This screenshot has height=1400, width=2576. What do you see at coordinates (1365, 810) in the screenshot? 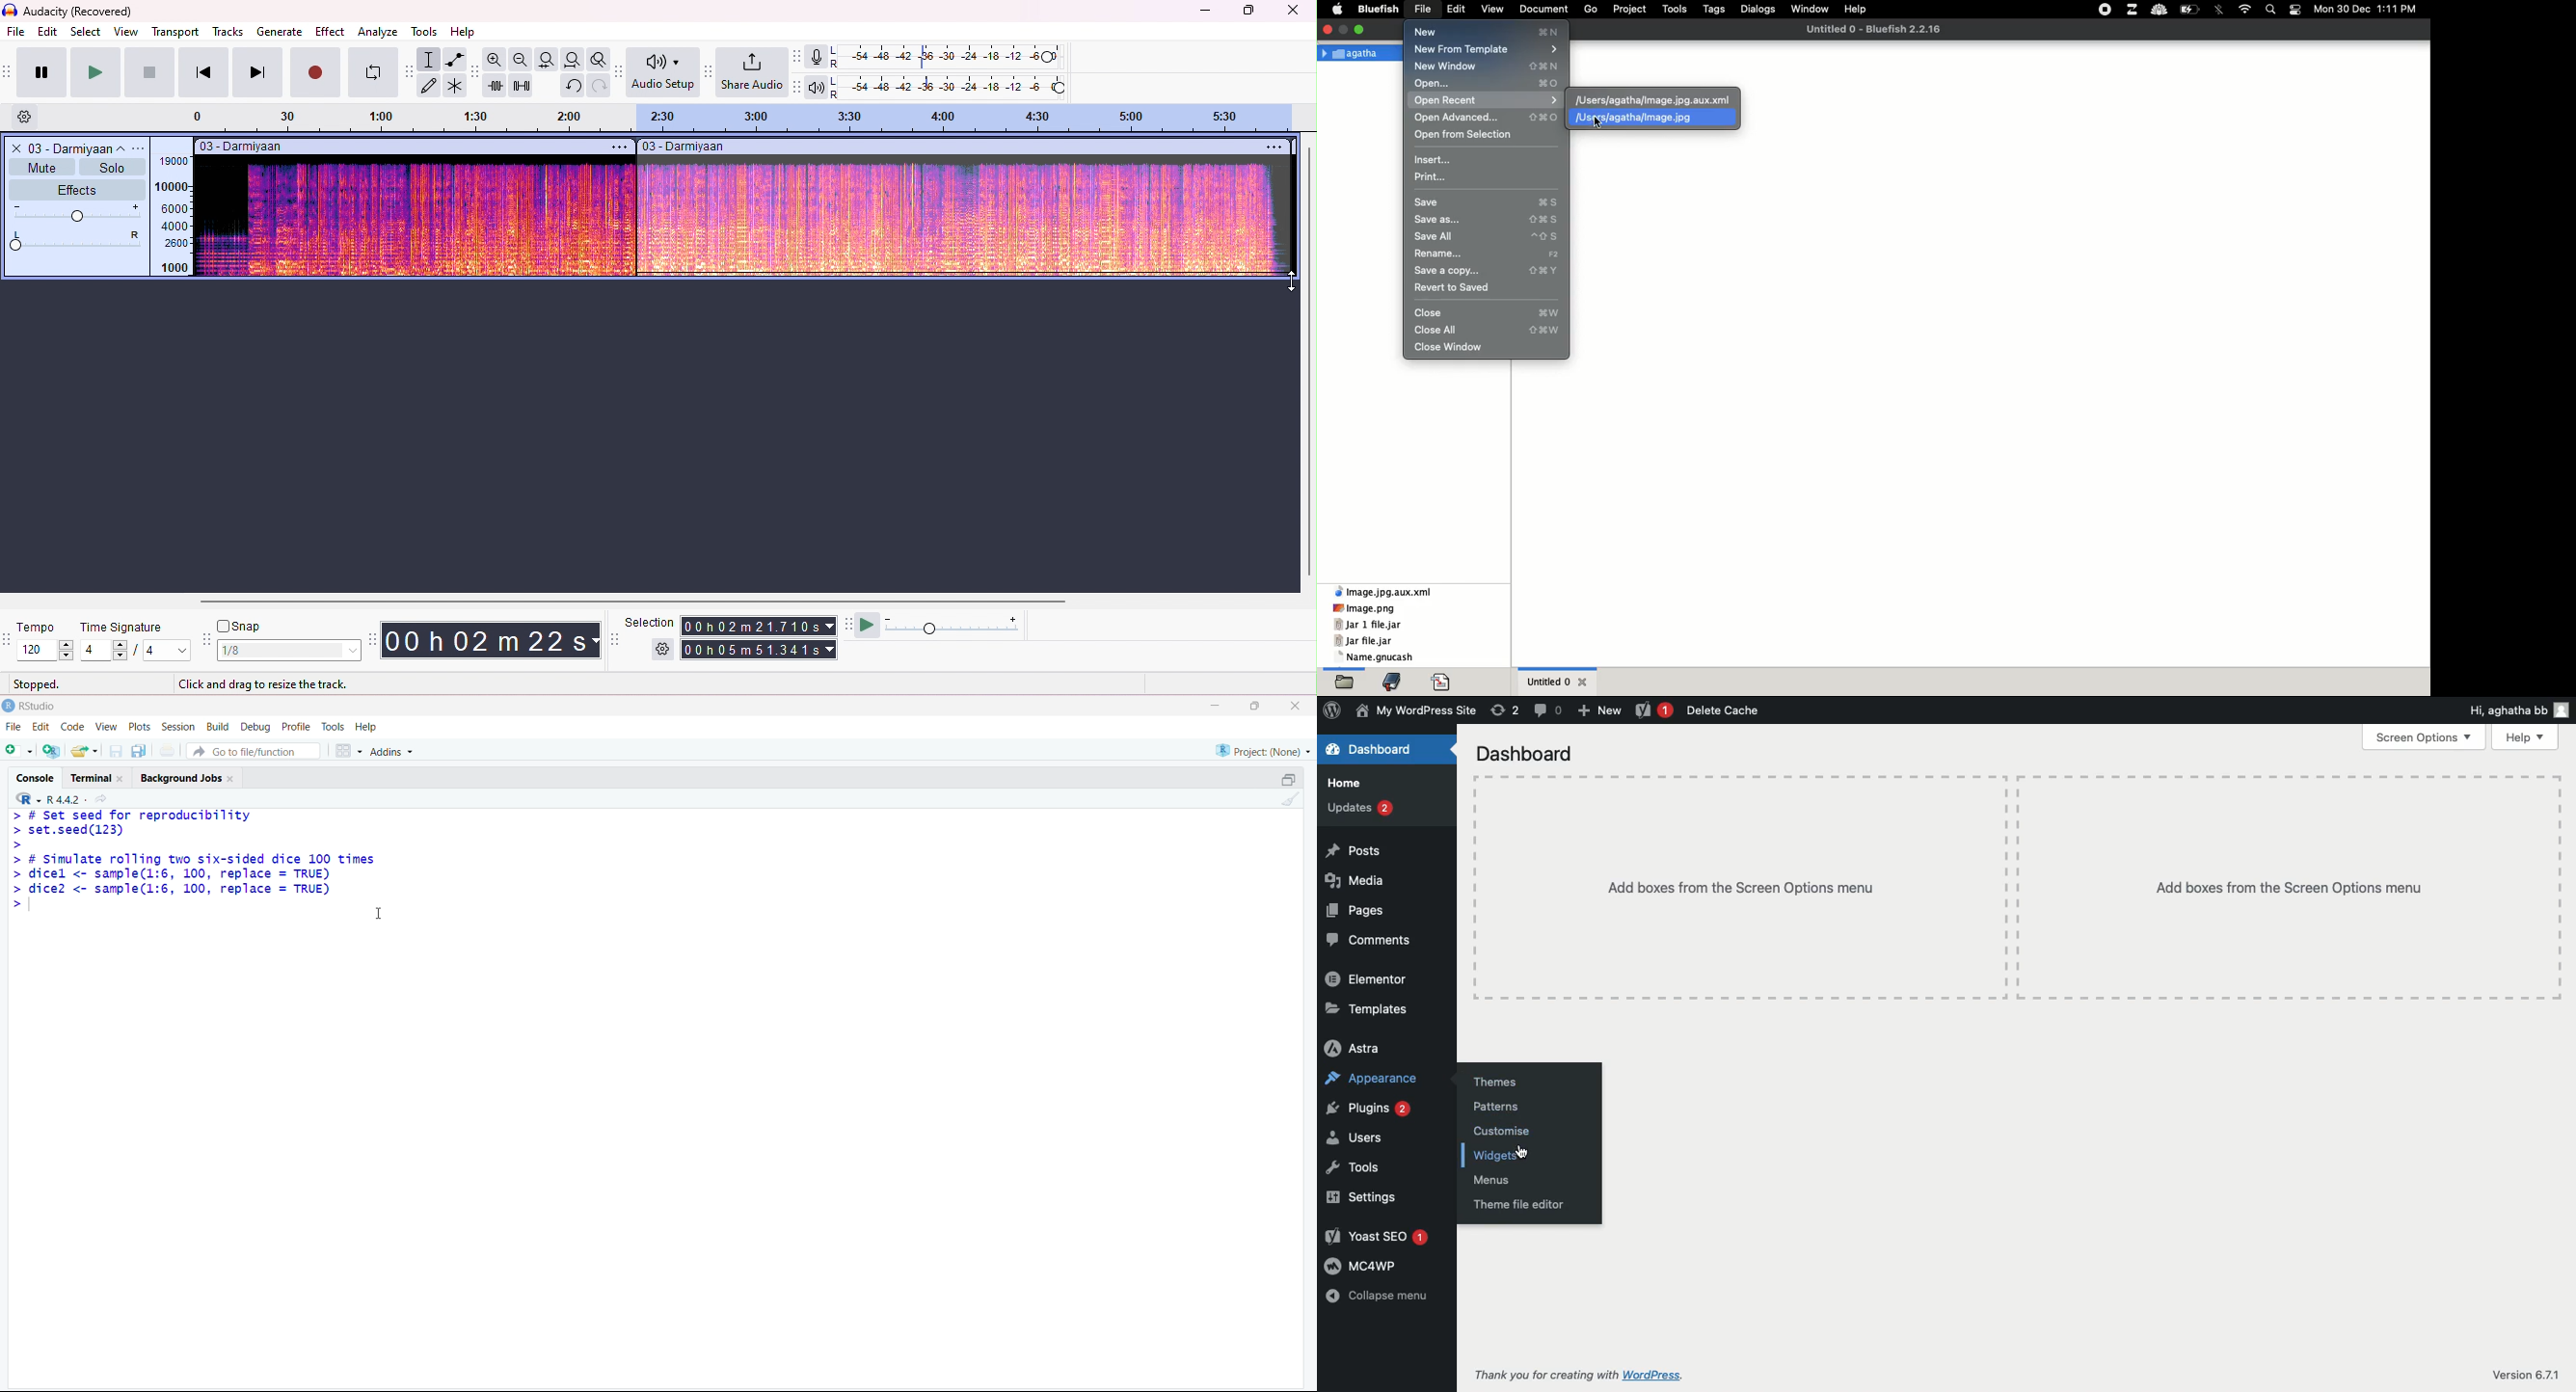
I see `Updates 2` at bounding box center [1365, 810].